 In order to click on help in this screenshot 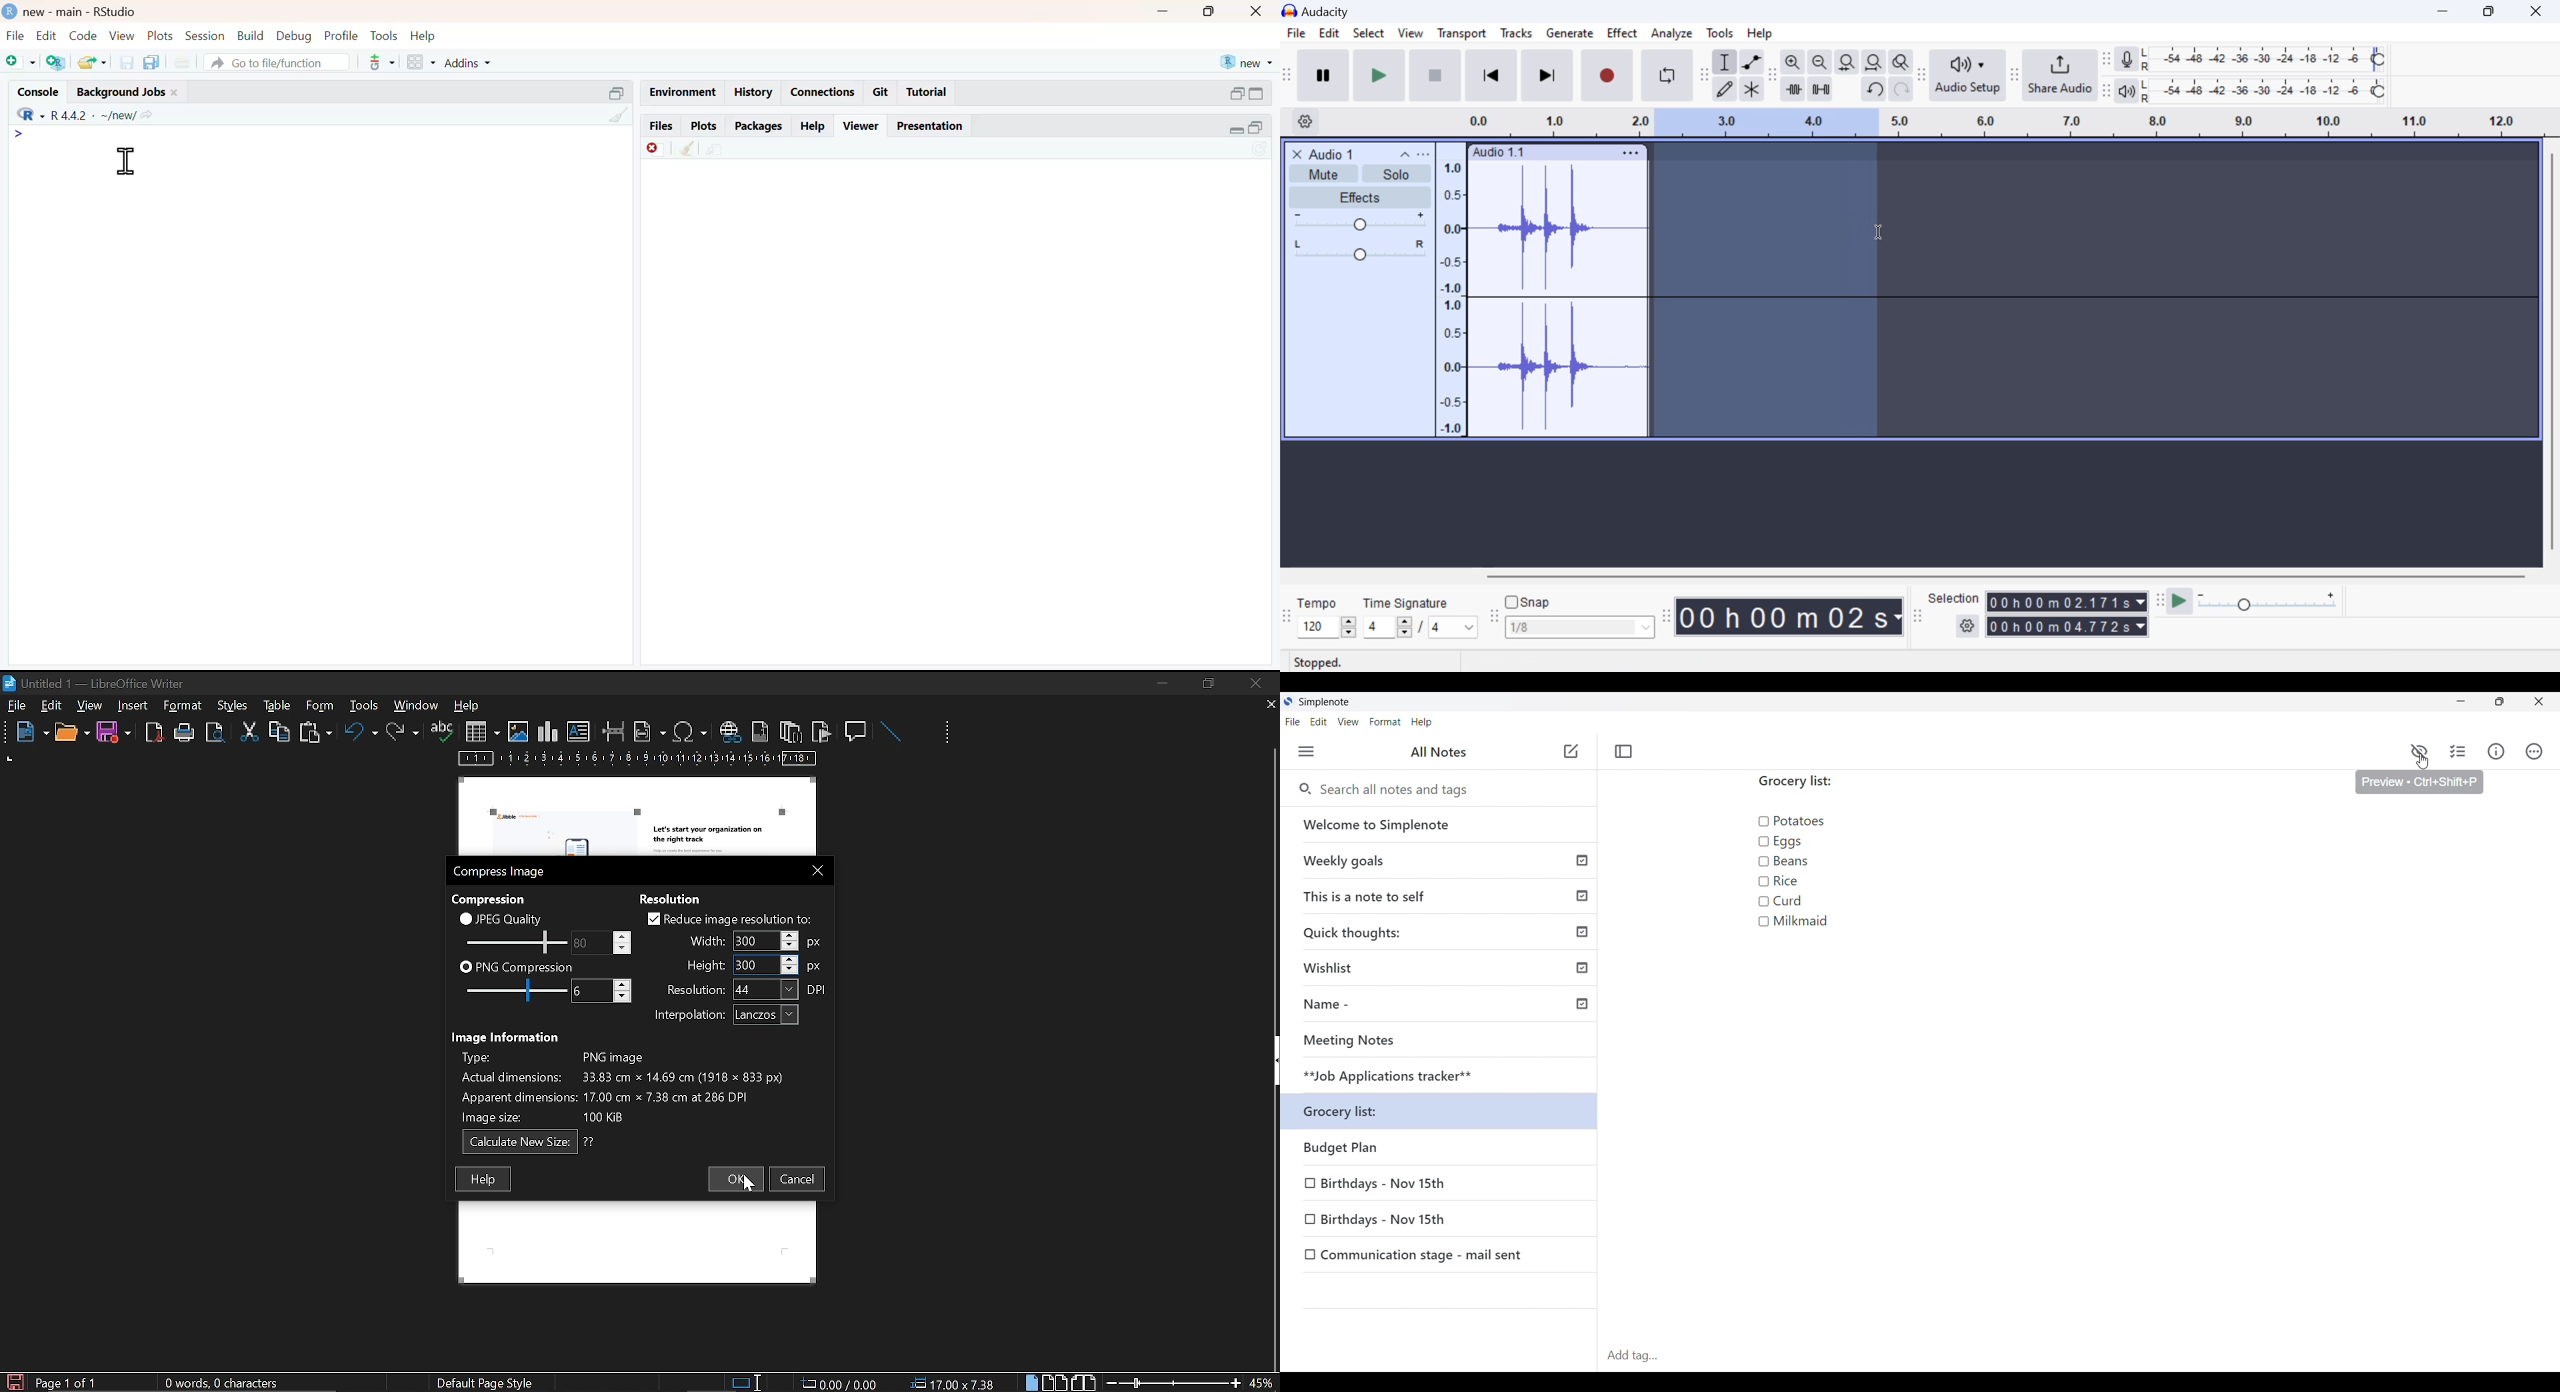, I will do `click(426, 35)`.